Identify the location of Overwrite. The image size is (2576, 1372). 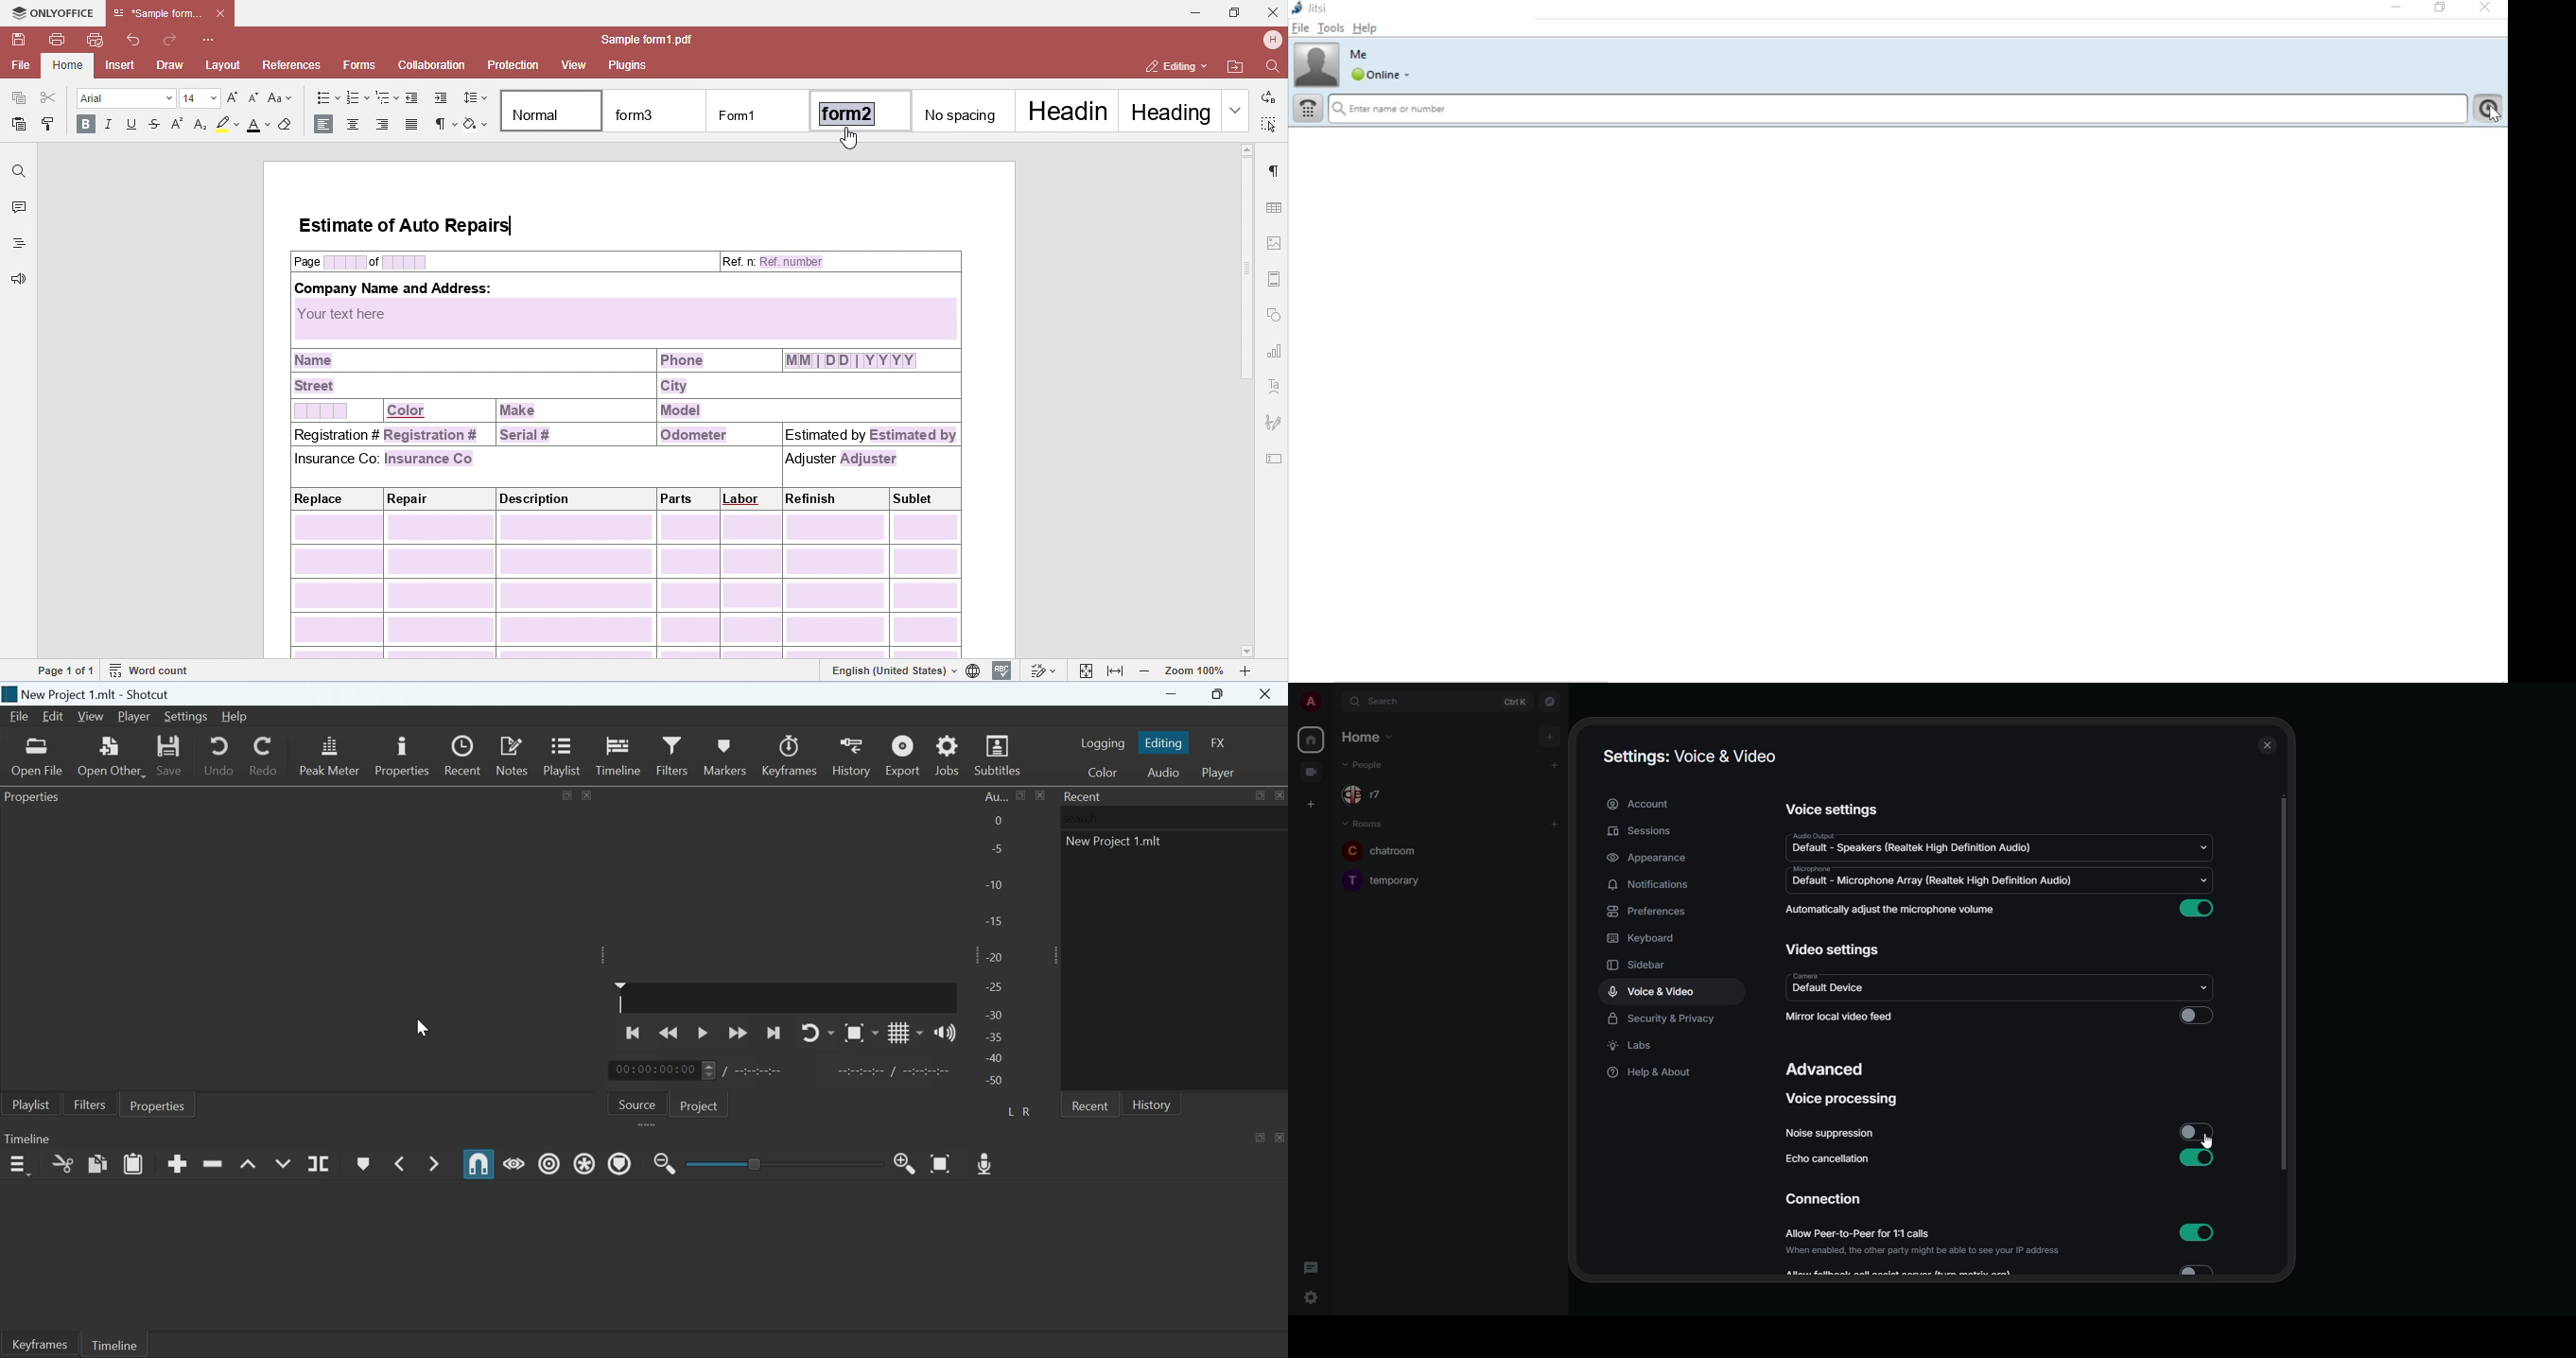
(282, 1164).